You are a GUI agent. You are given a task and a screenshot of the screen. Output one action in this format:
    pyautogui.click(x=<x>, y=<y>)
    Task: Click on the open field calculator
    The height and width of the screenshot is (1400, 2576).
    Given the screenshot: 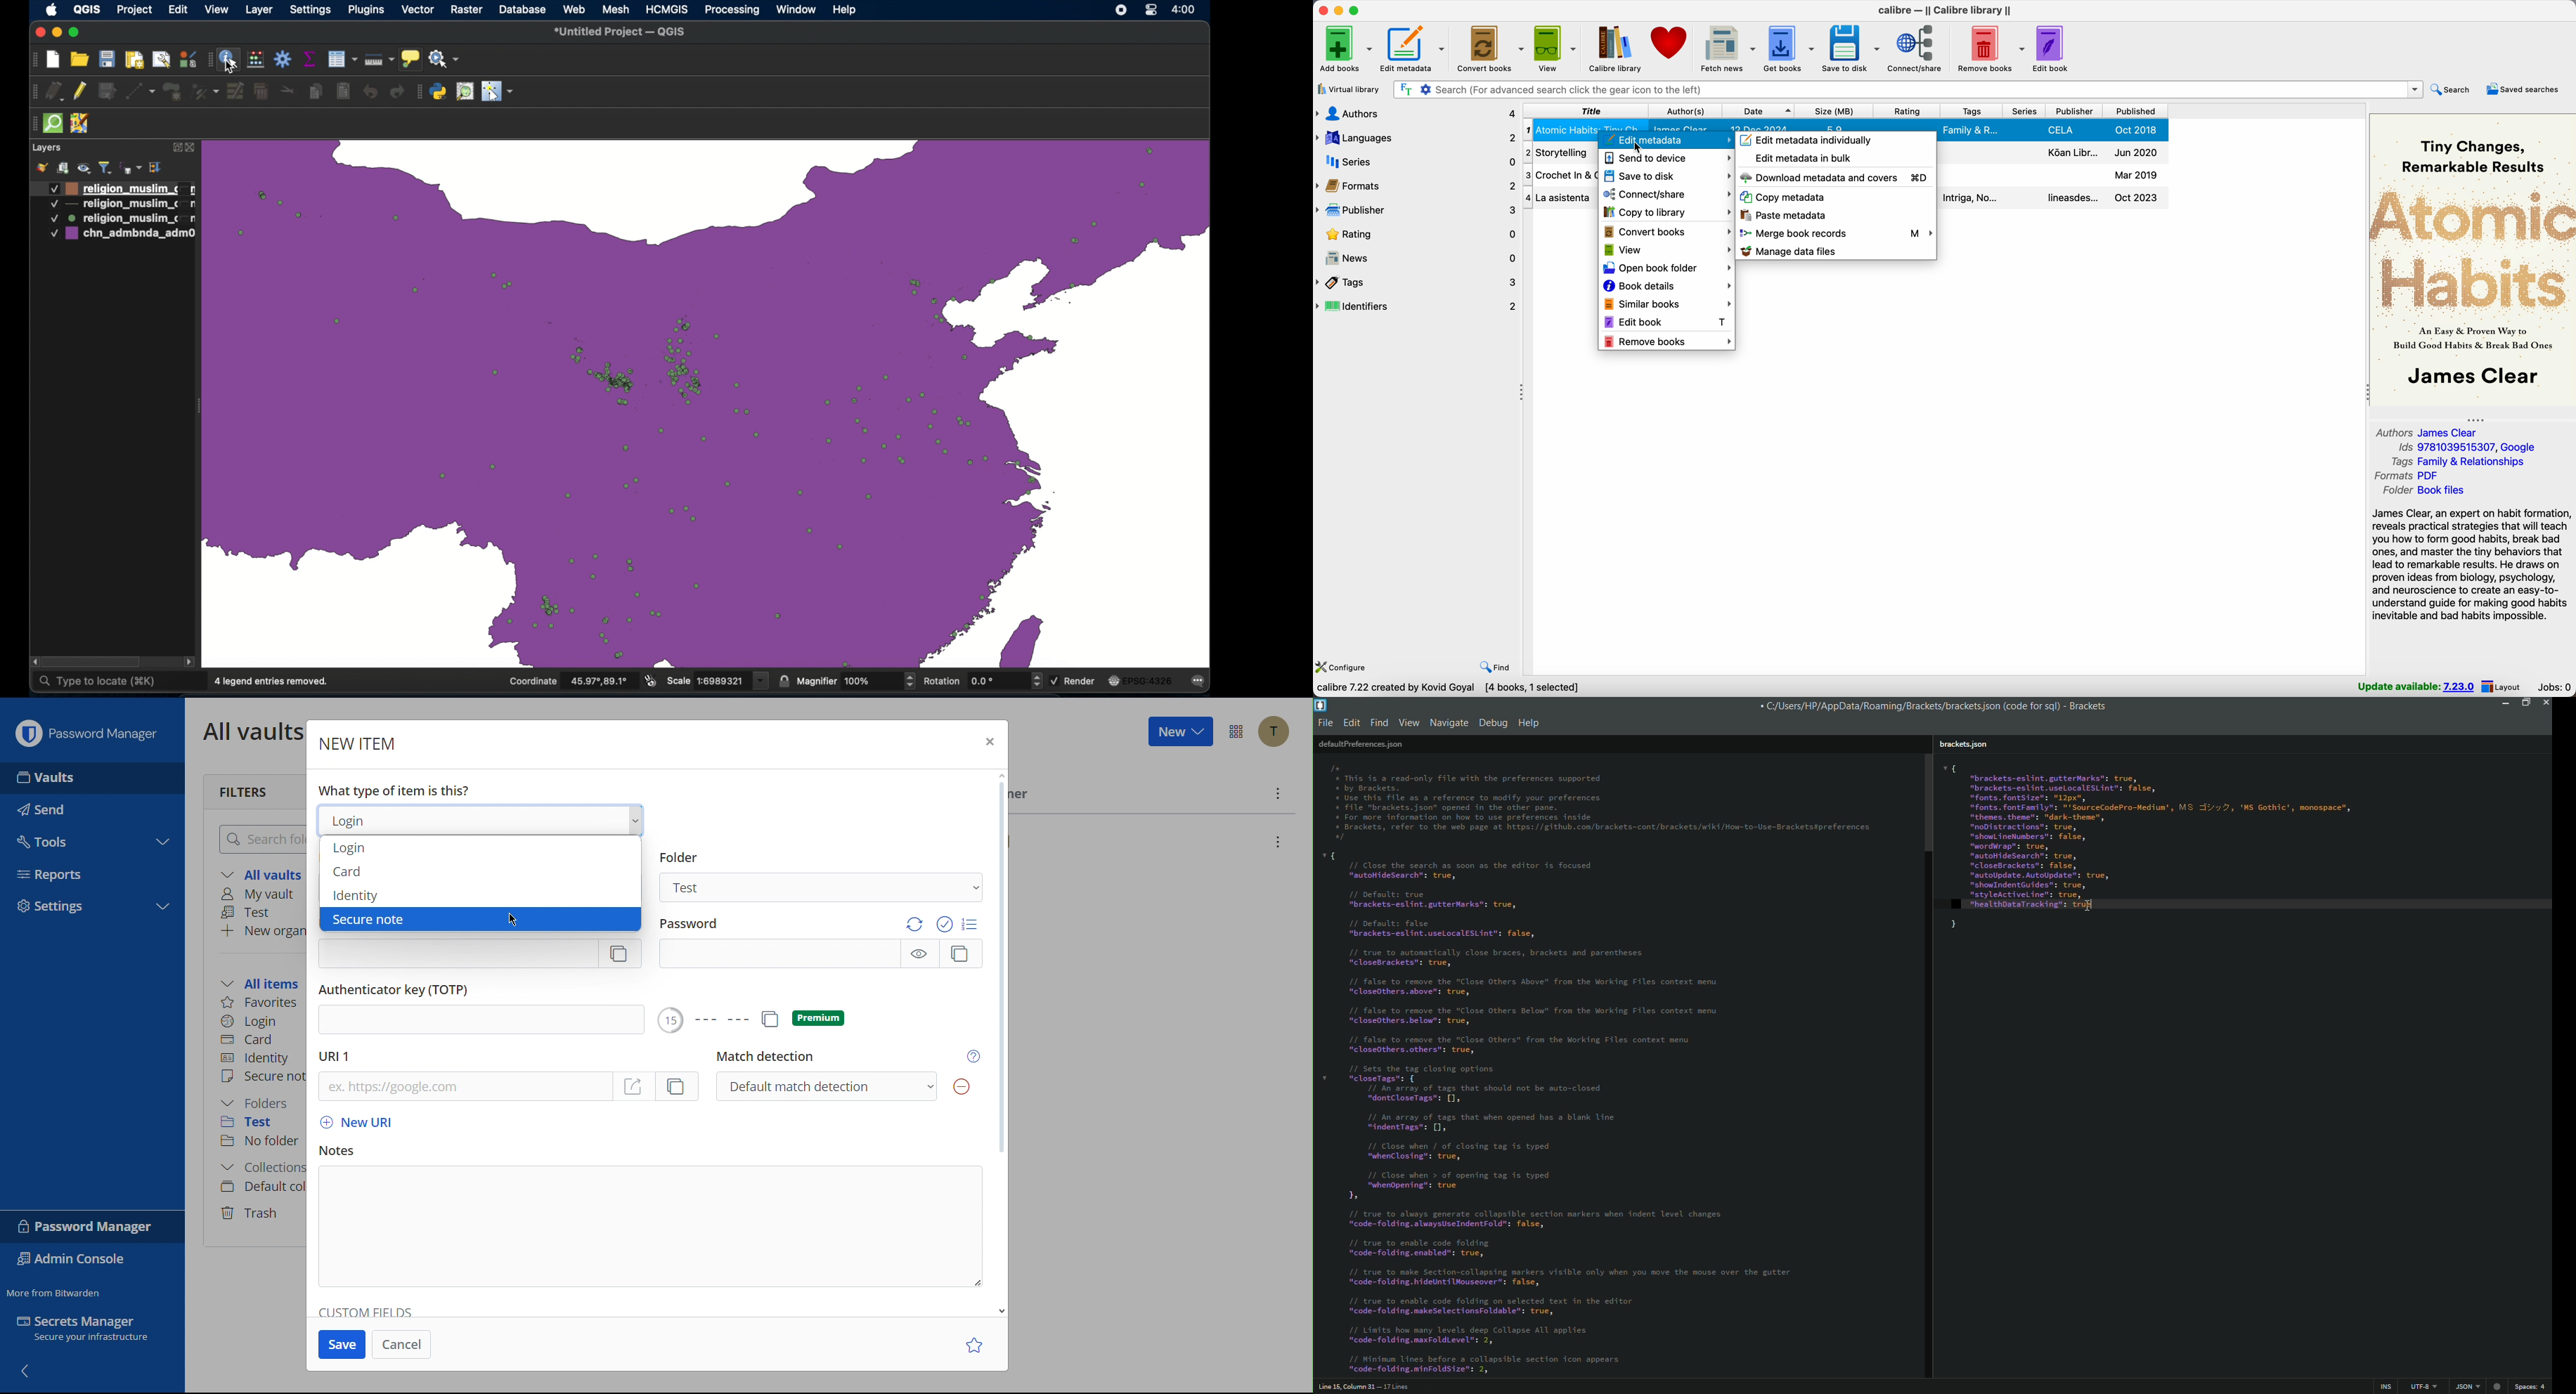 What is the action you would take?
    pyautogui.click(x=256, y=59)
    